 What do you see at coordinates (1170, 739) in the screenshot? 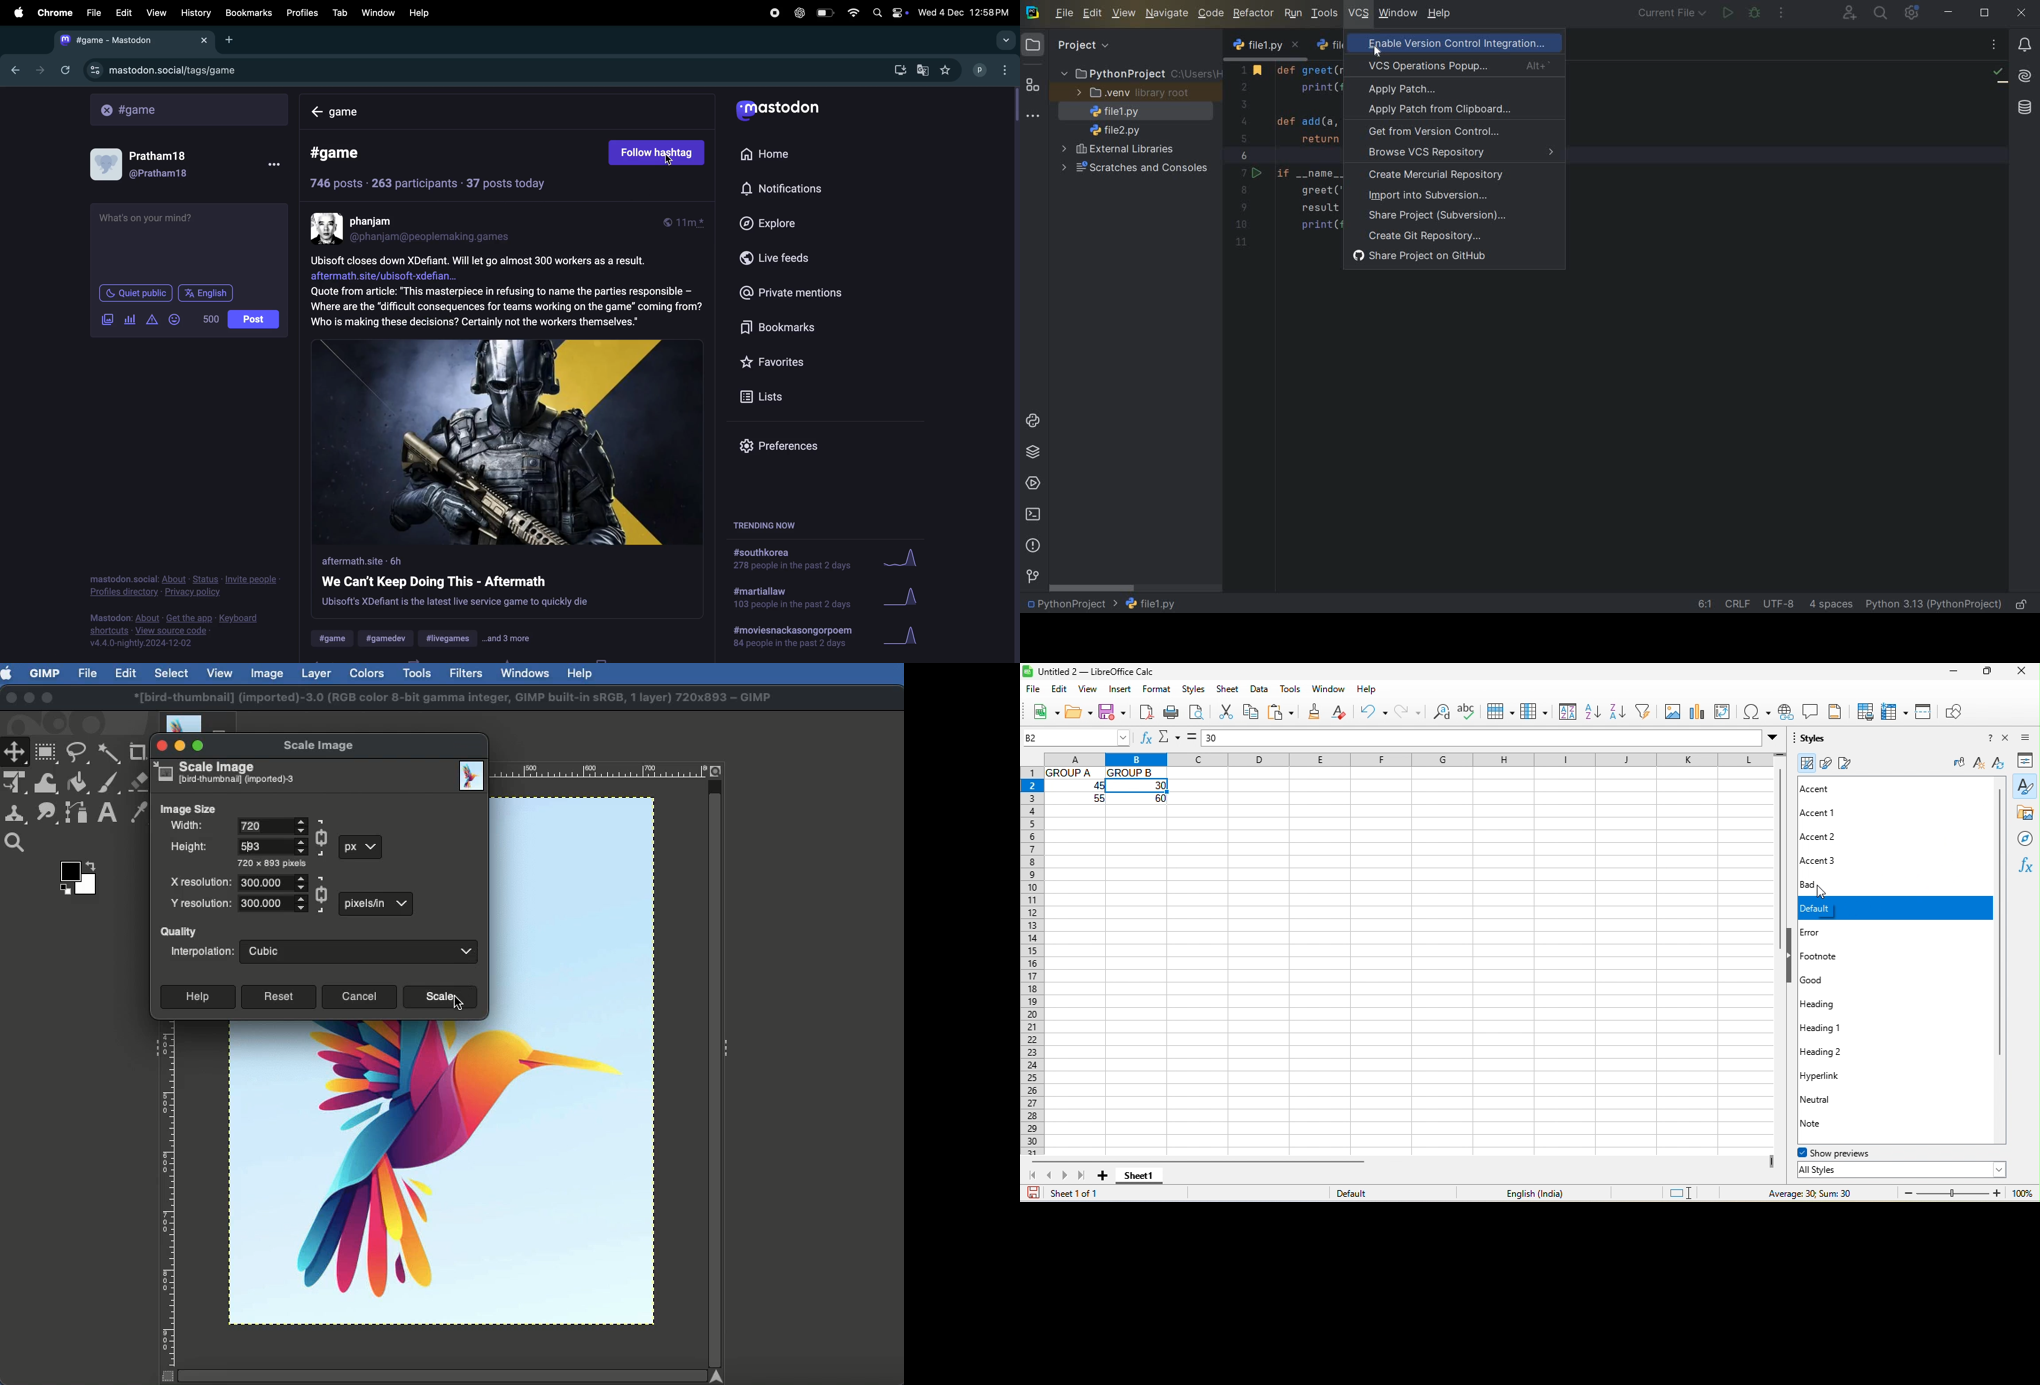
I see `select function` at bounding box center [1170, 739].